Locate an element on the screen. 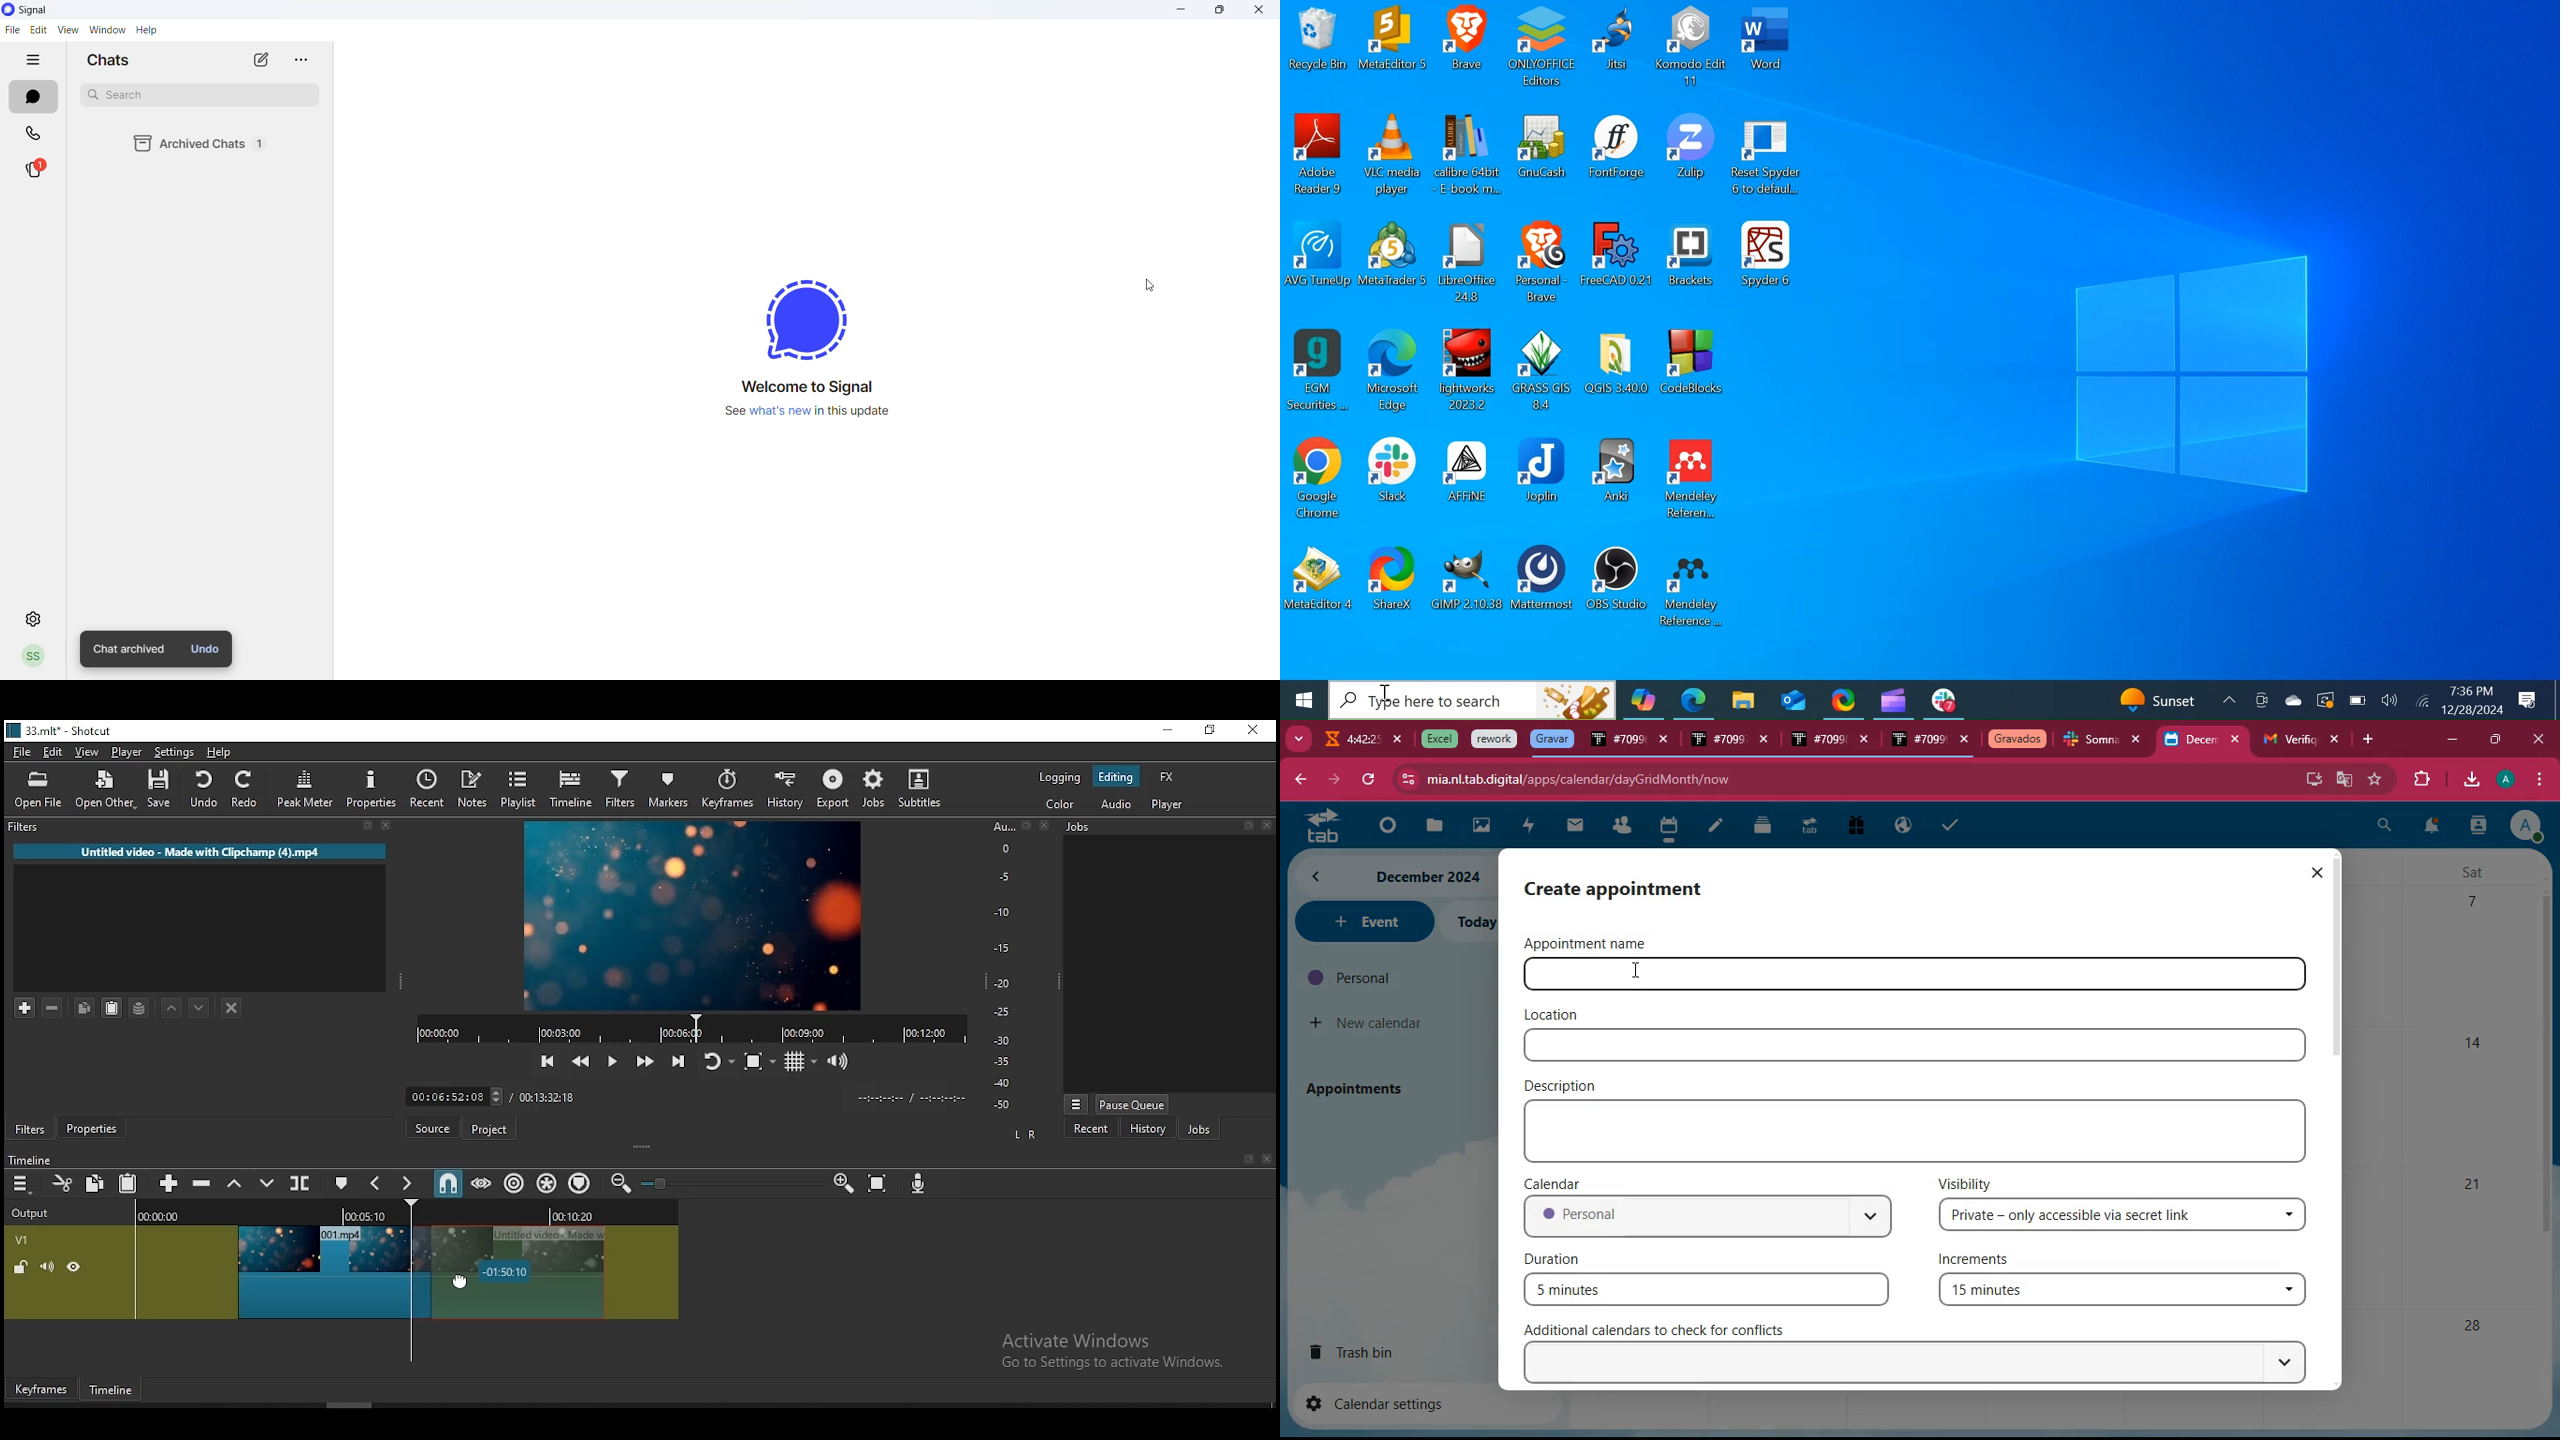  15 minutes is located at coordinates (2120, 1293).